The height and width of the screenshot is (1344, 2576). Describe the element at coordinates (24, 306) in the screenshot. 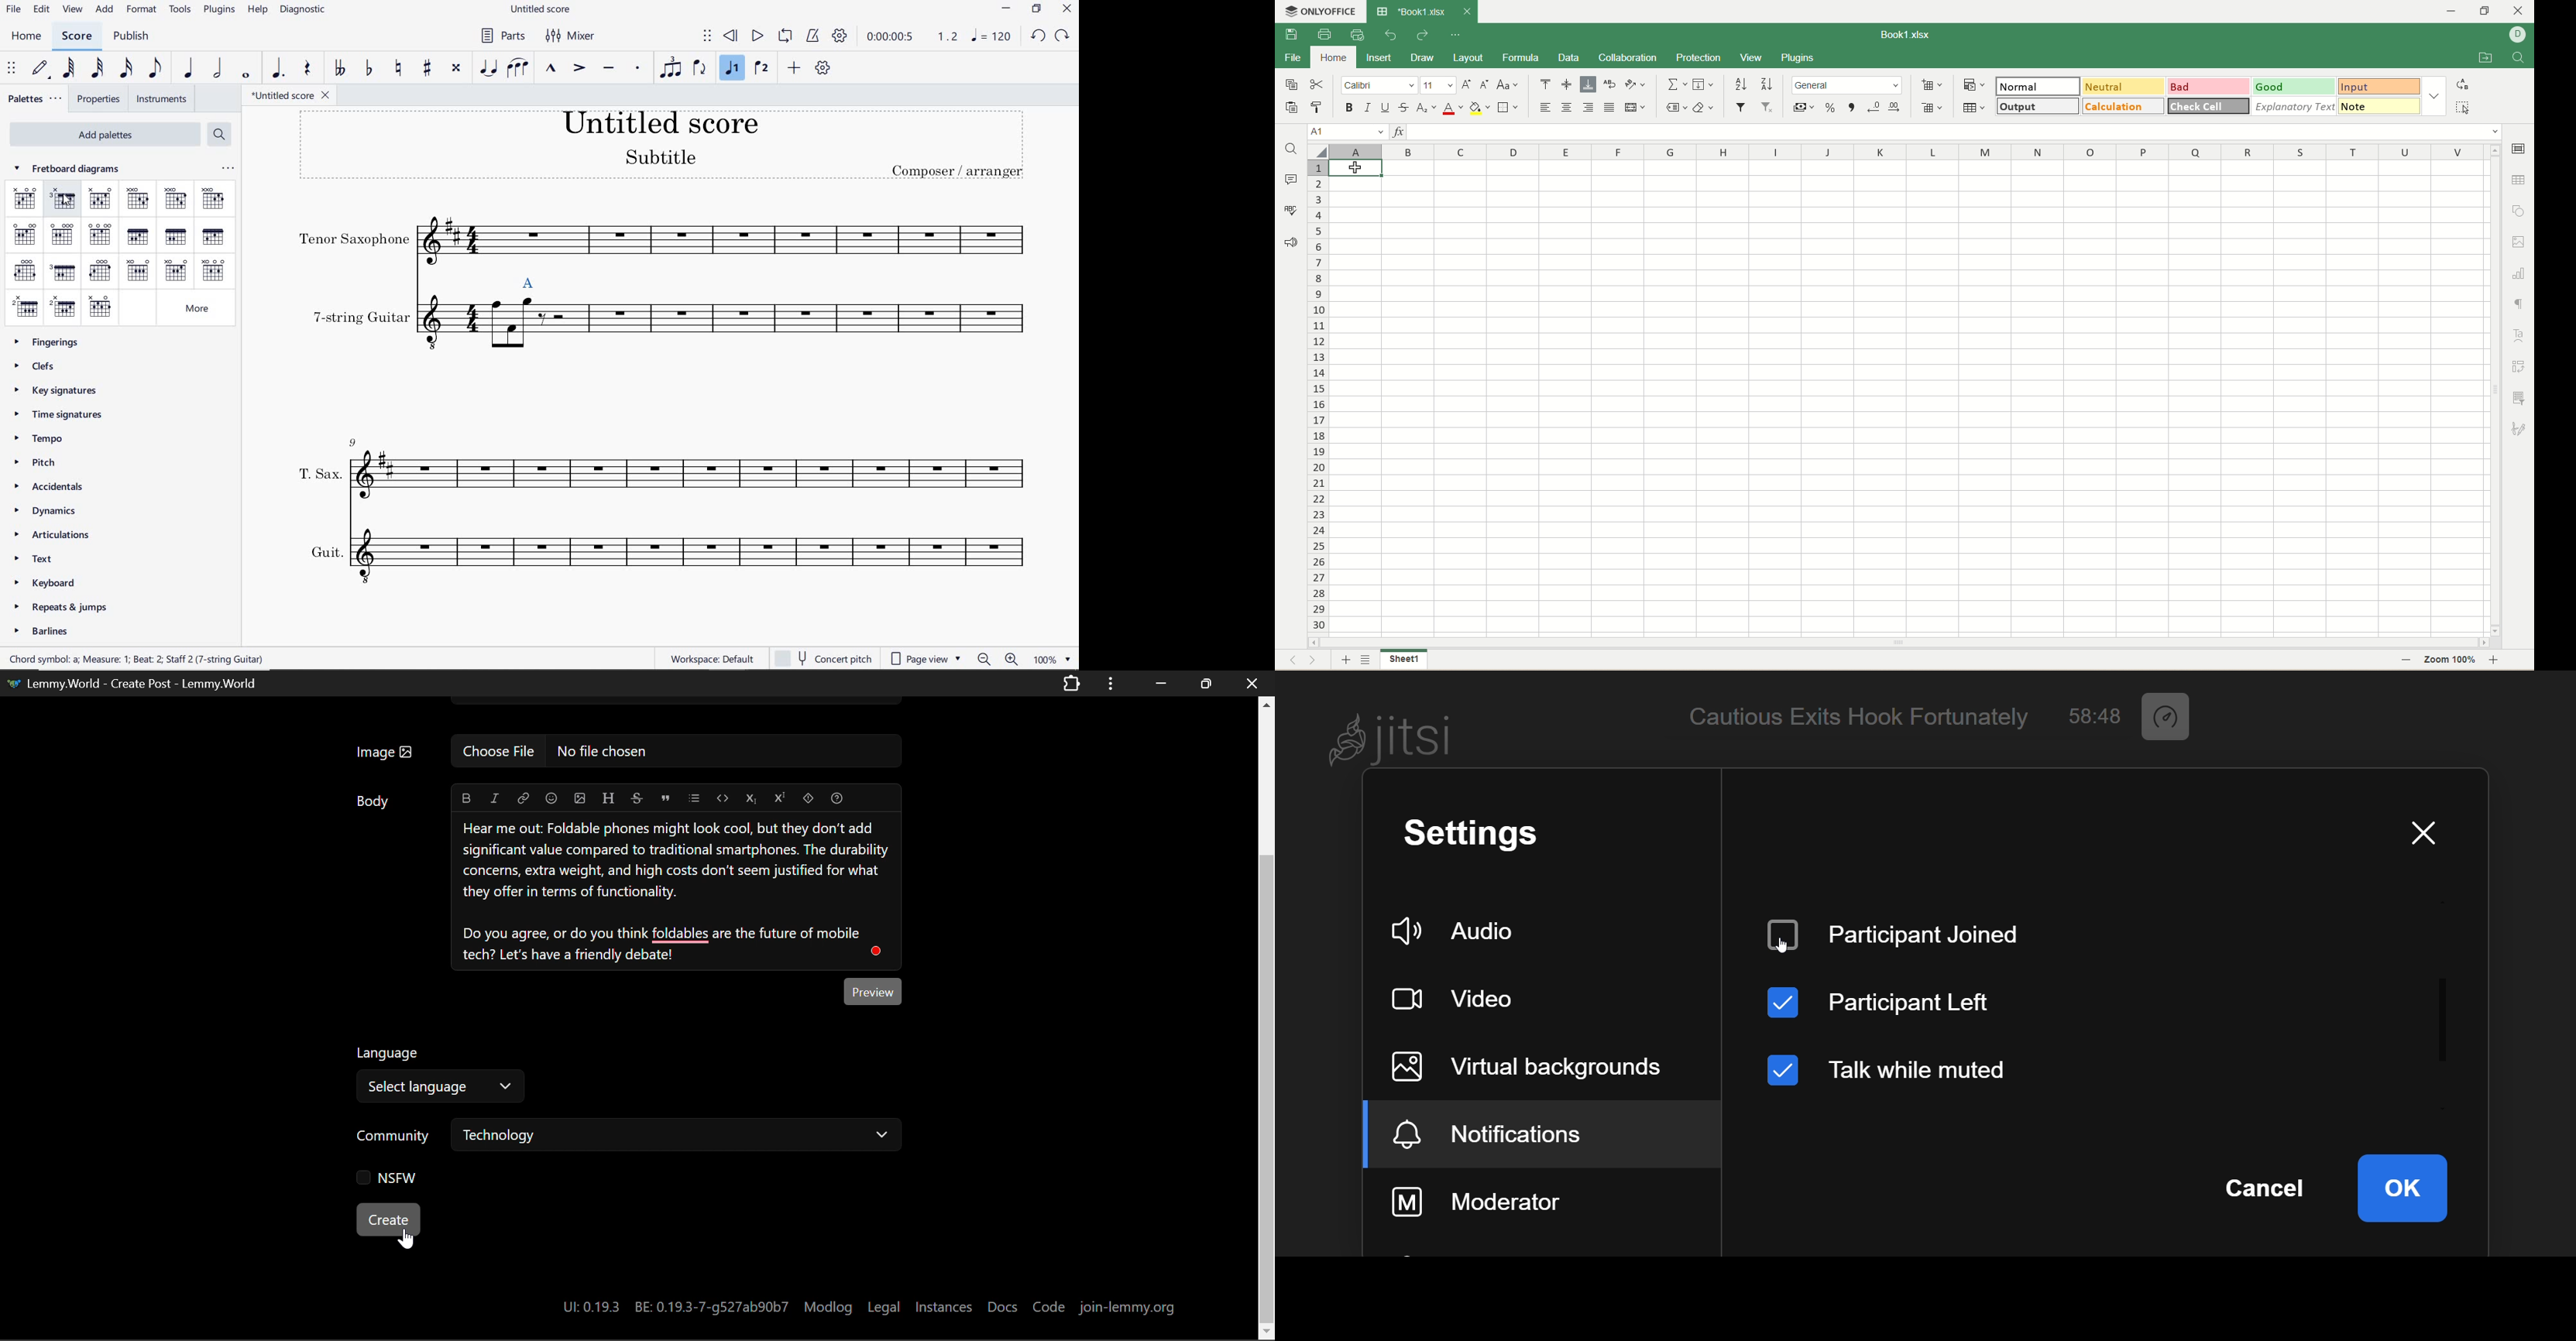

I see `B` at that location.